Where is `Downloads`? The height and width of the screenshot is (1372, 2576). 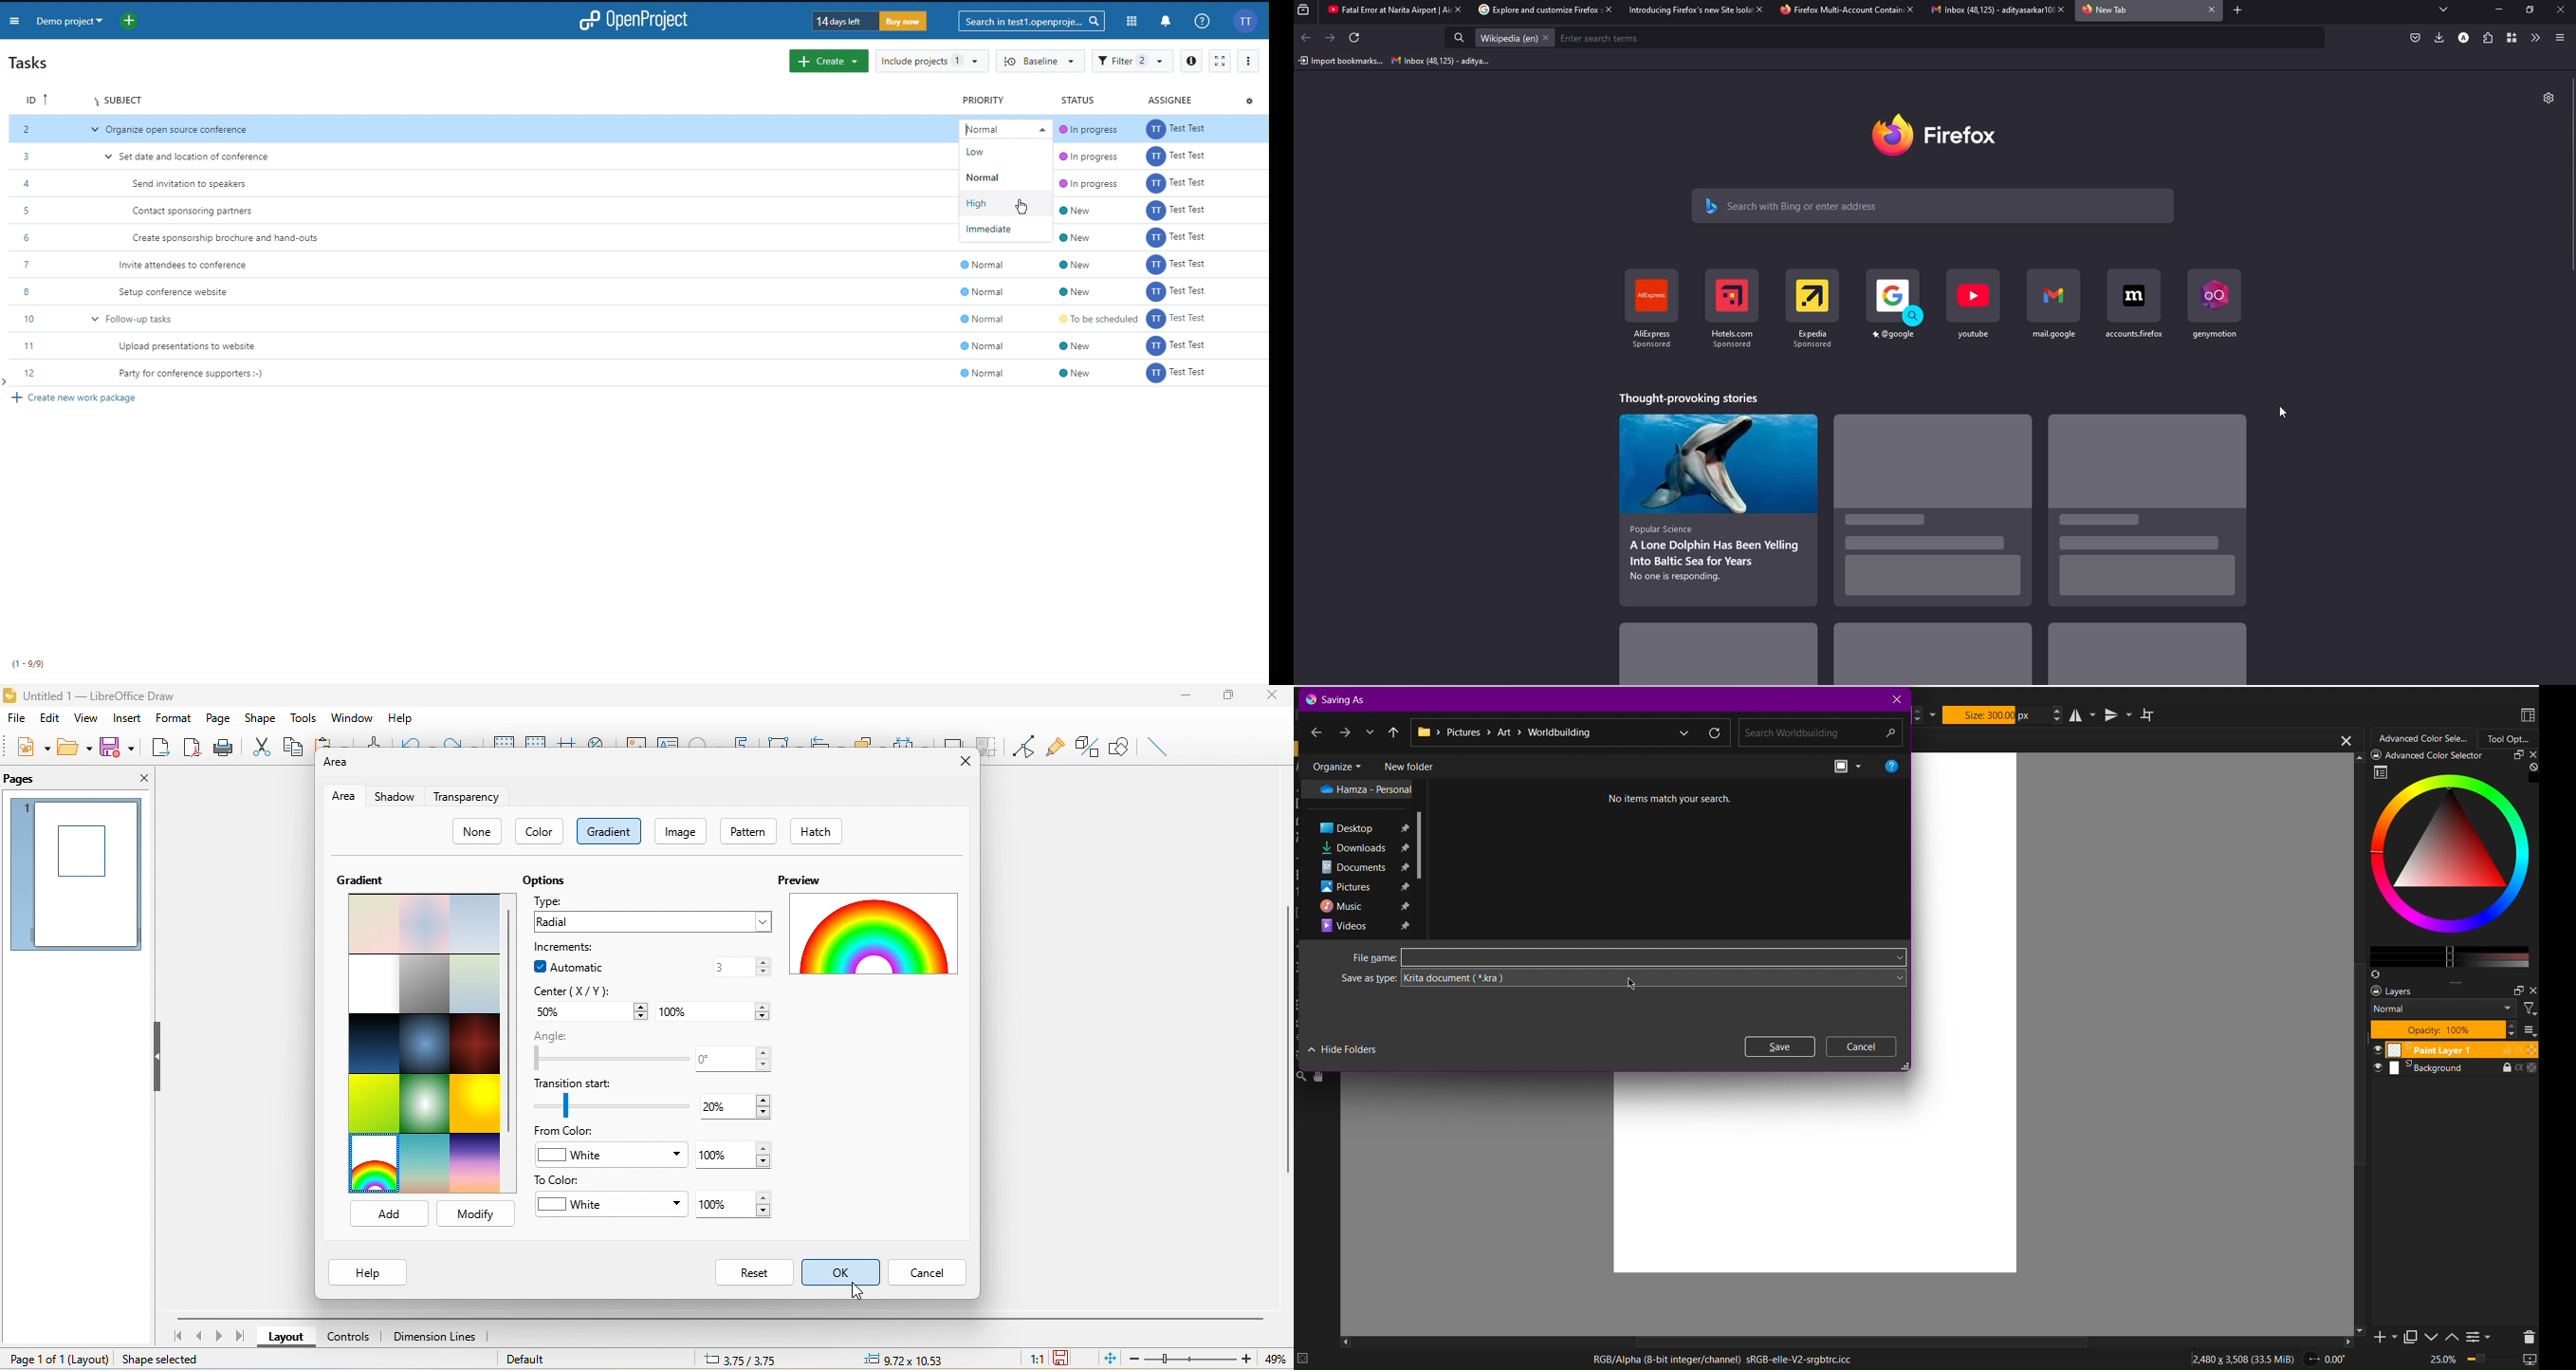 Downloads is located at coordinates (1353, 847).